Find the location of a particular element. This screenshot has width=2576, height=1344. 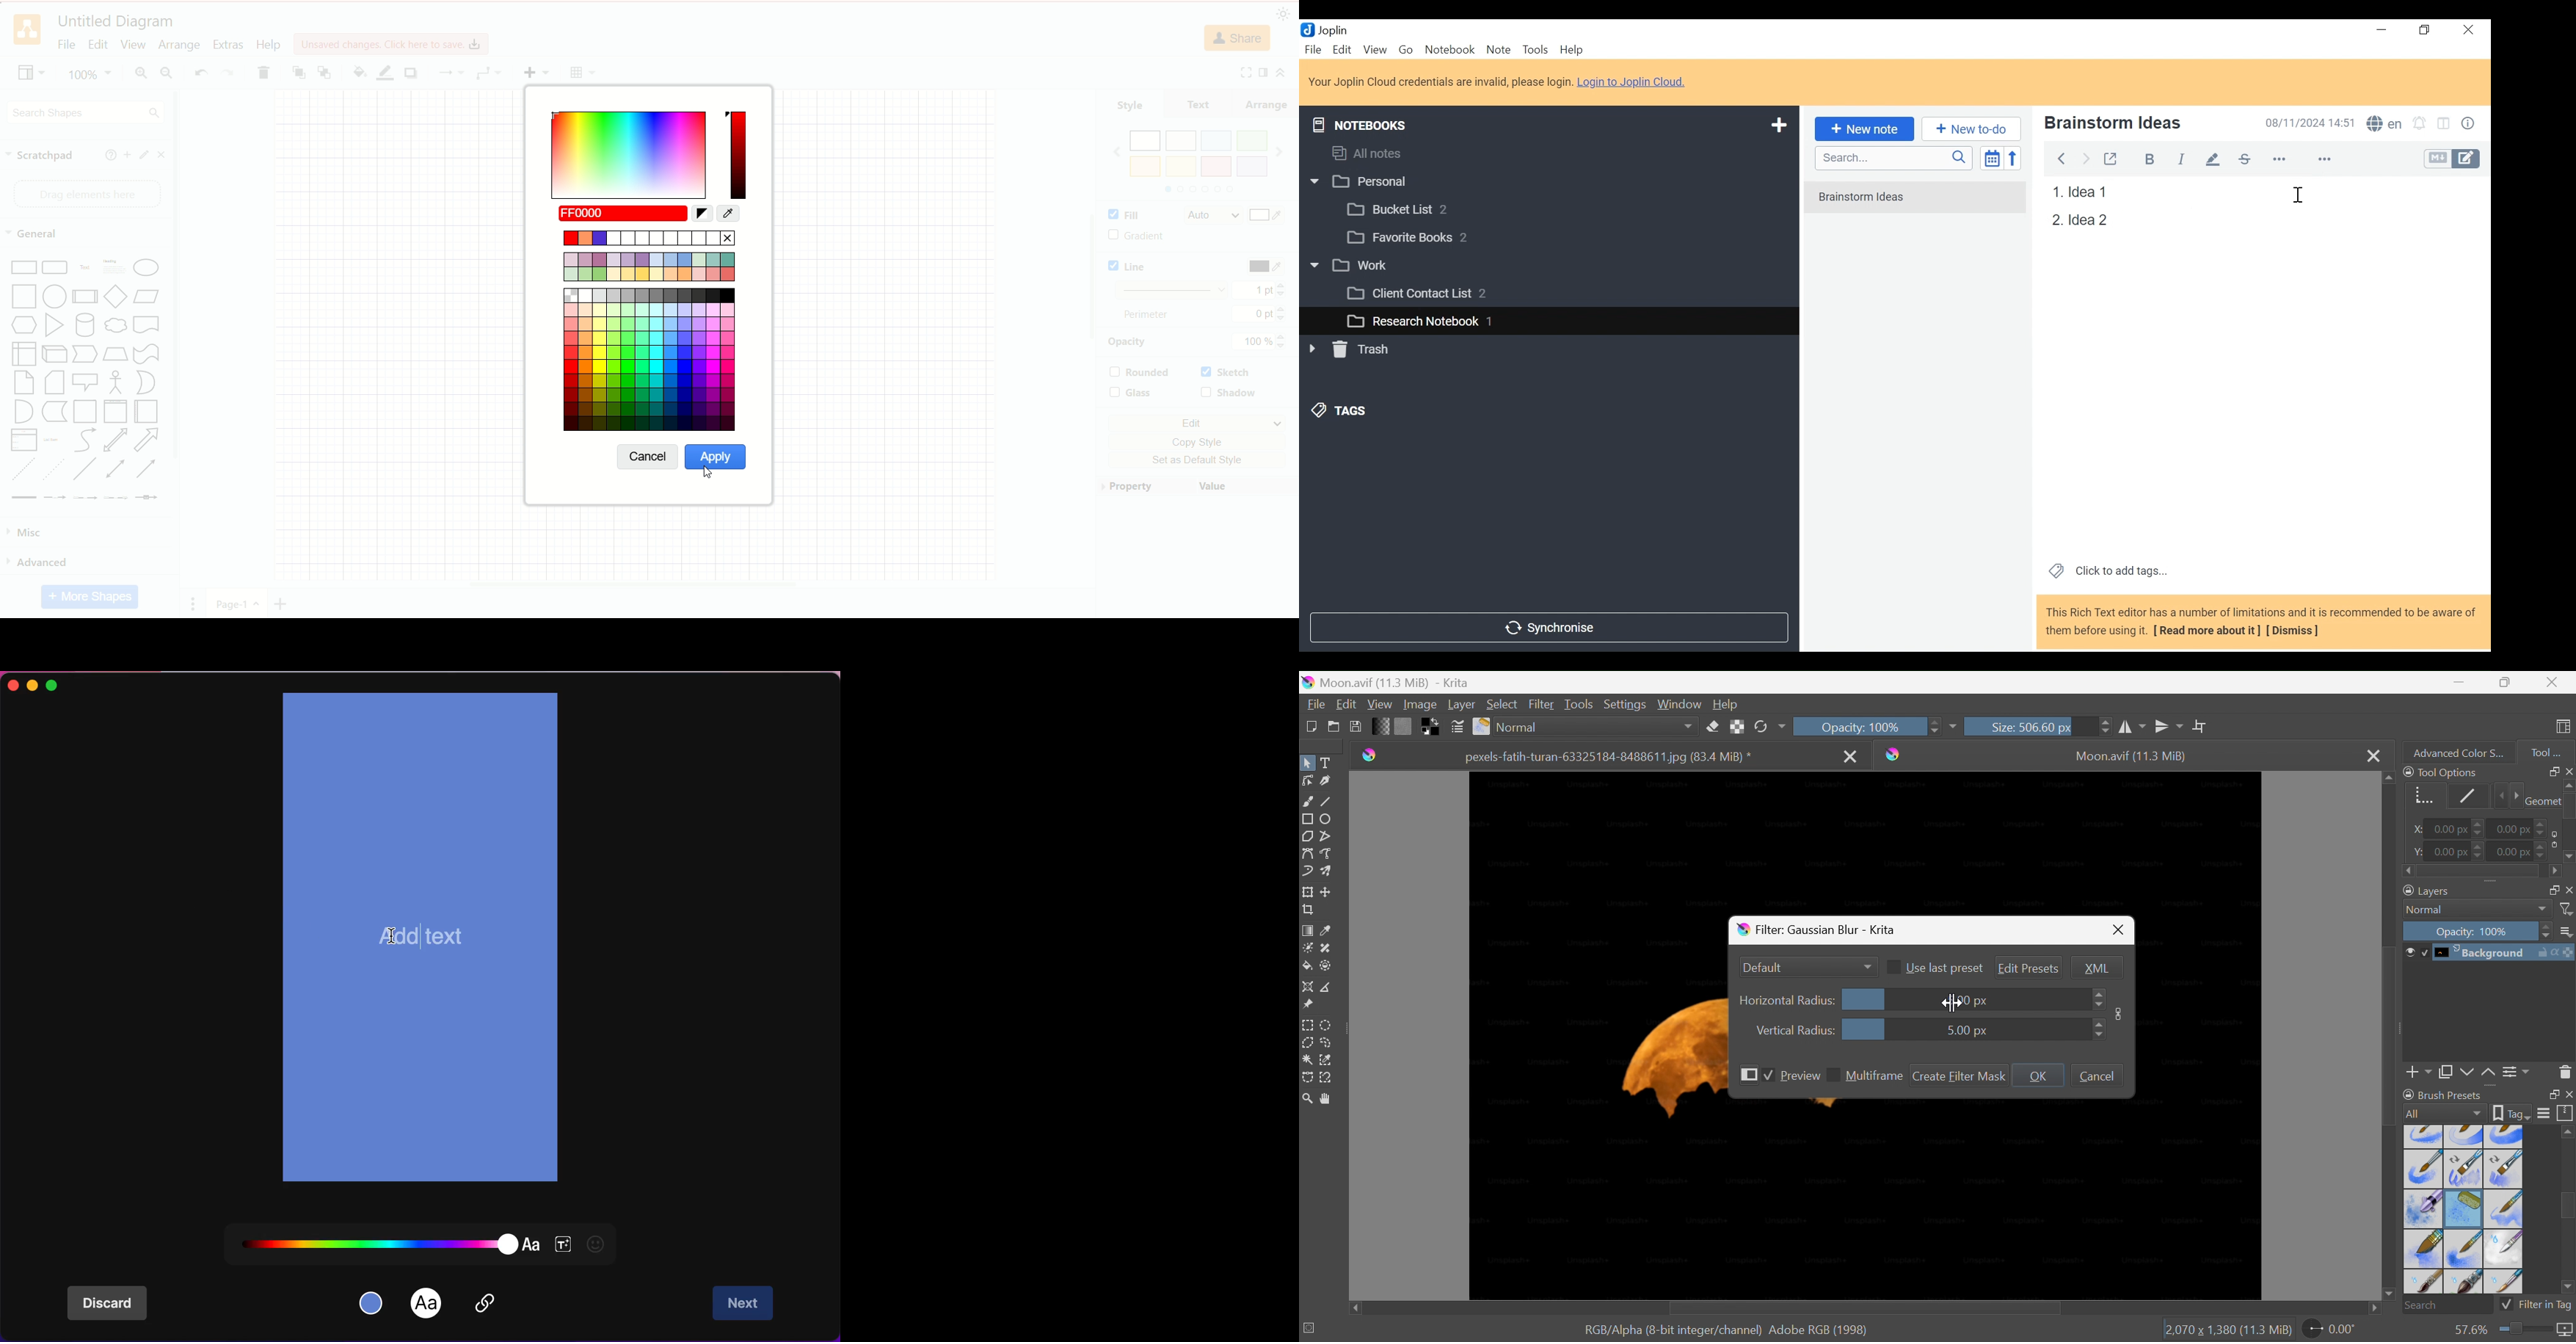

Login to Joplin Cloud is located at coordinates (1440, 82).